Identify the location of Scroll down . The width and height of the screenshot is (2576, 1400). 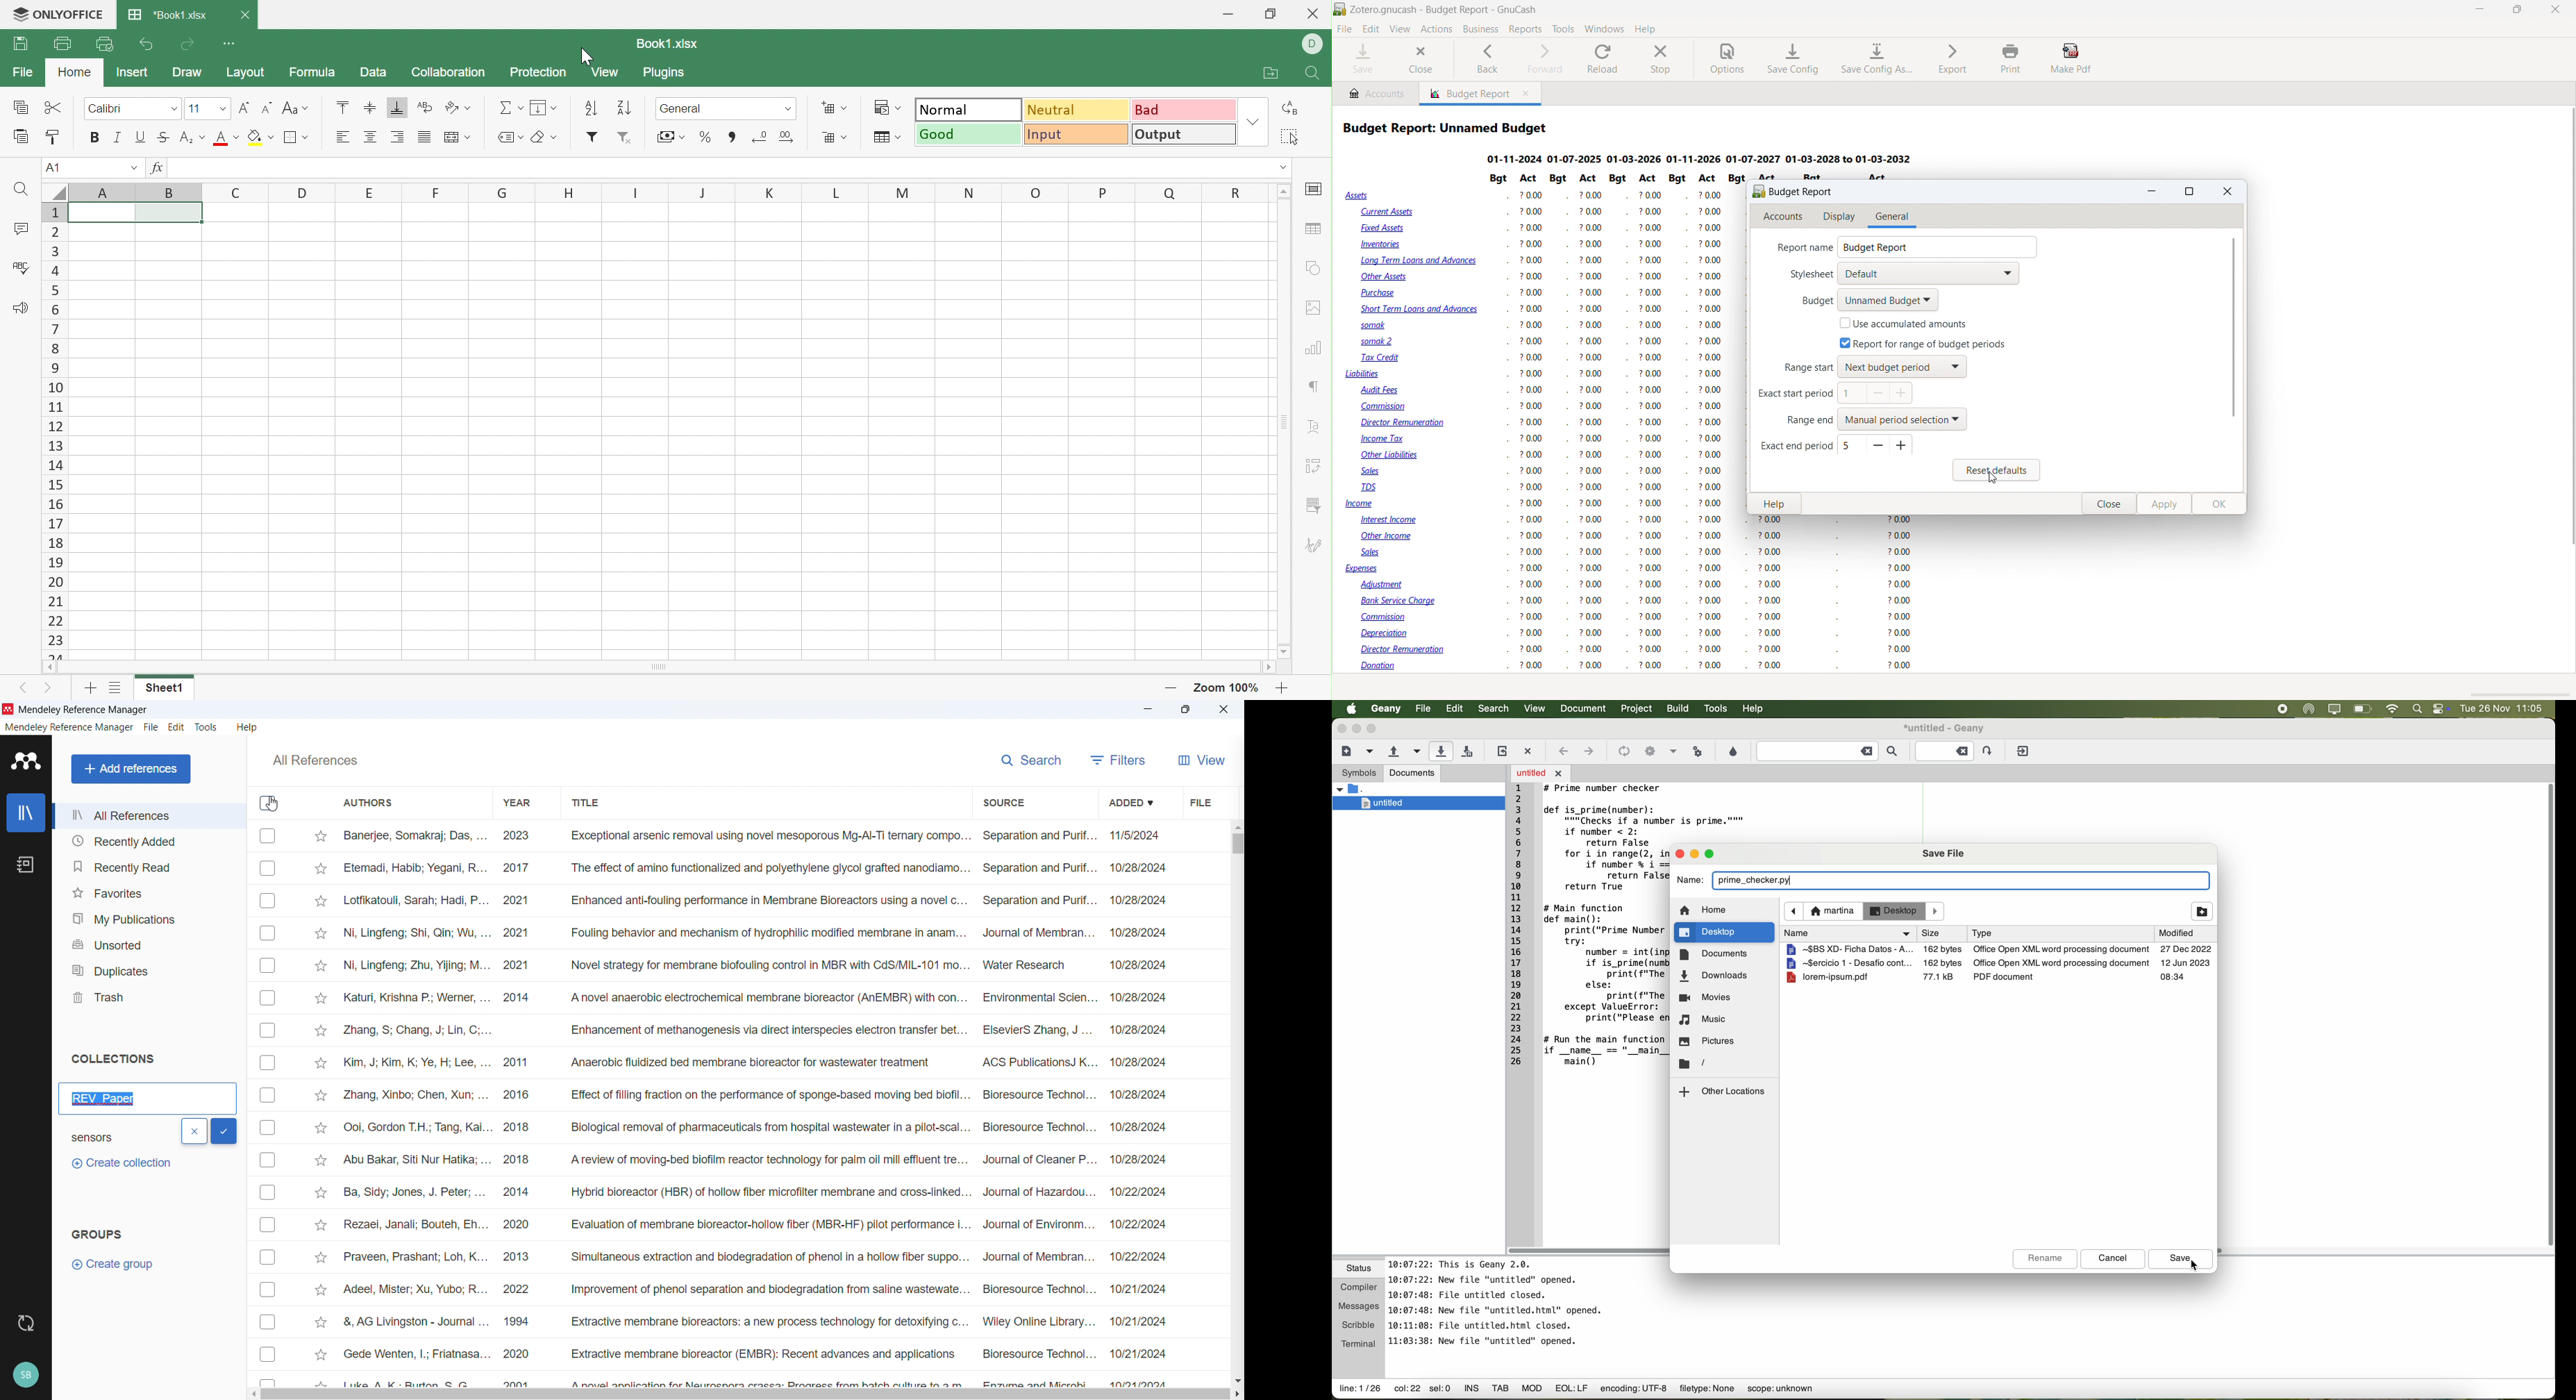
(1236, 1380).